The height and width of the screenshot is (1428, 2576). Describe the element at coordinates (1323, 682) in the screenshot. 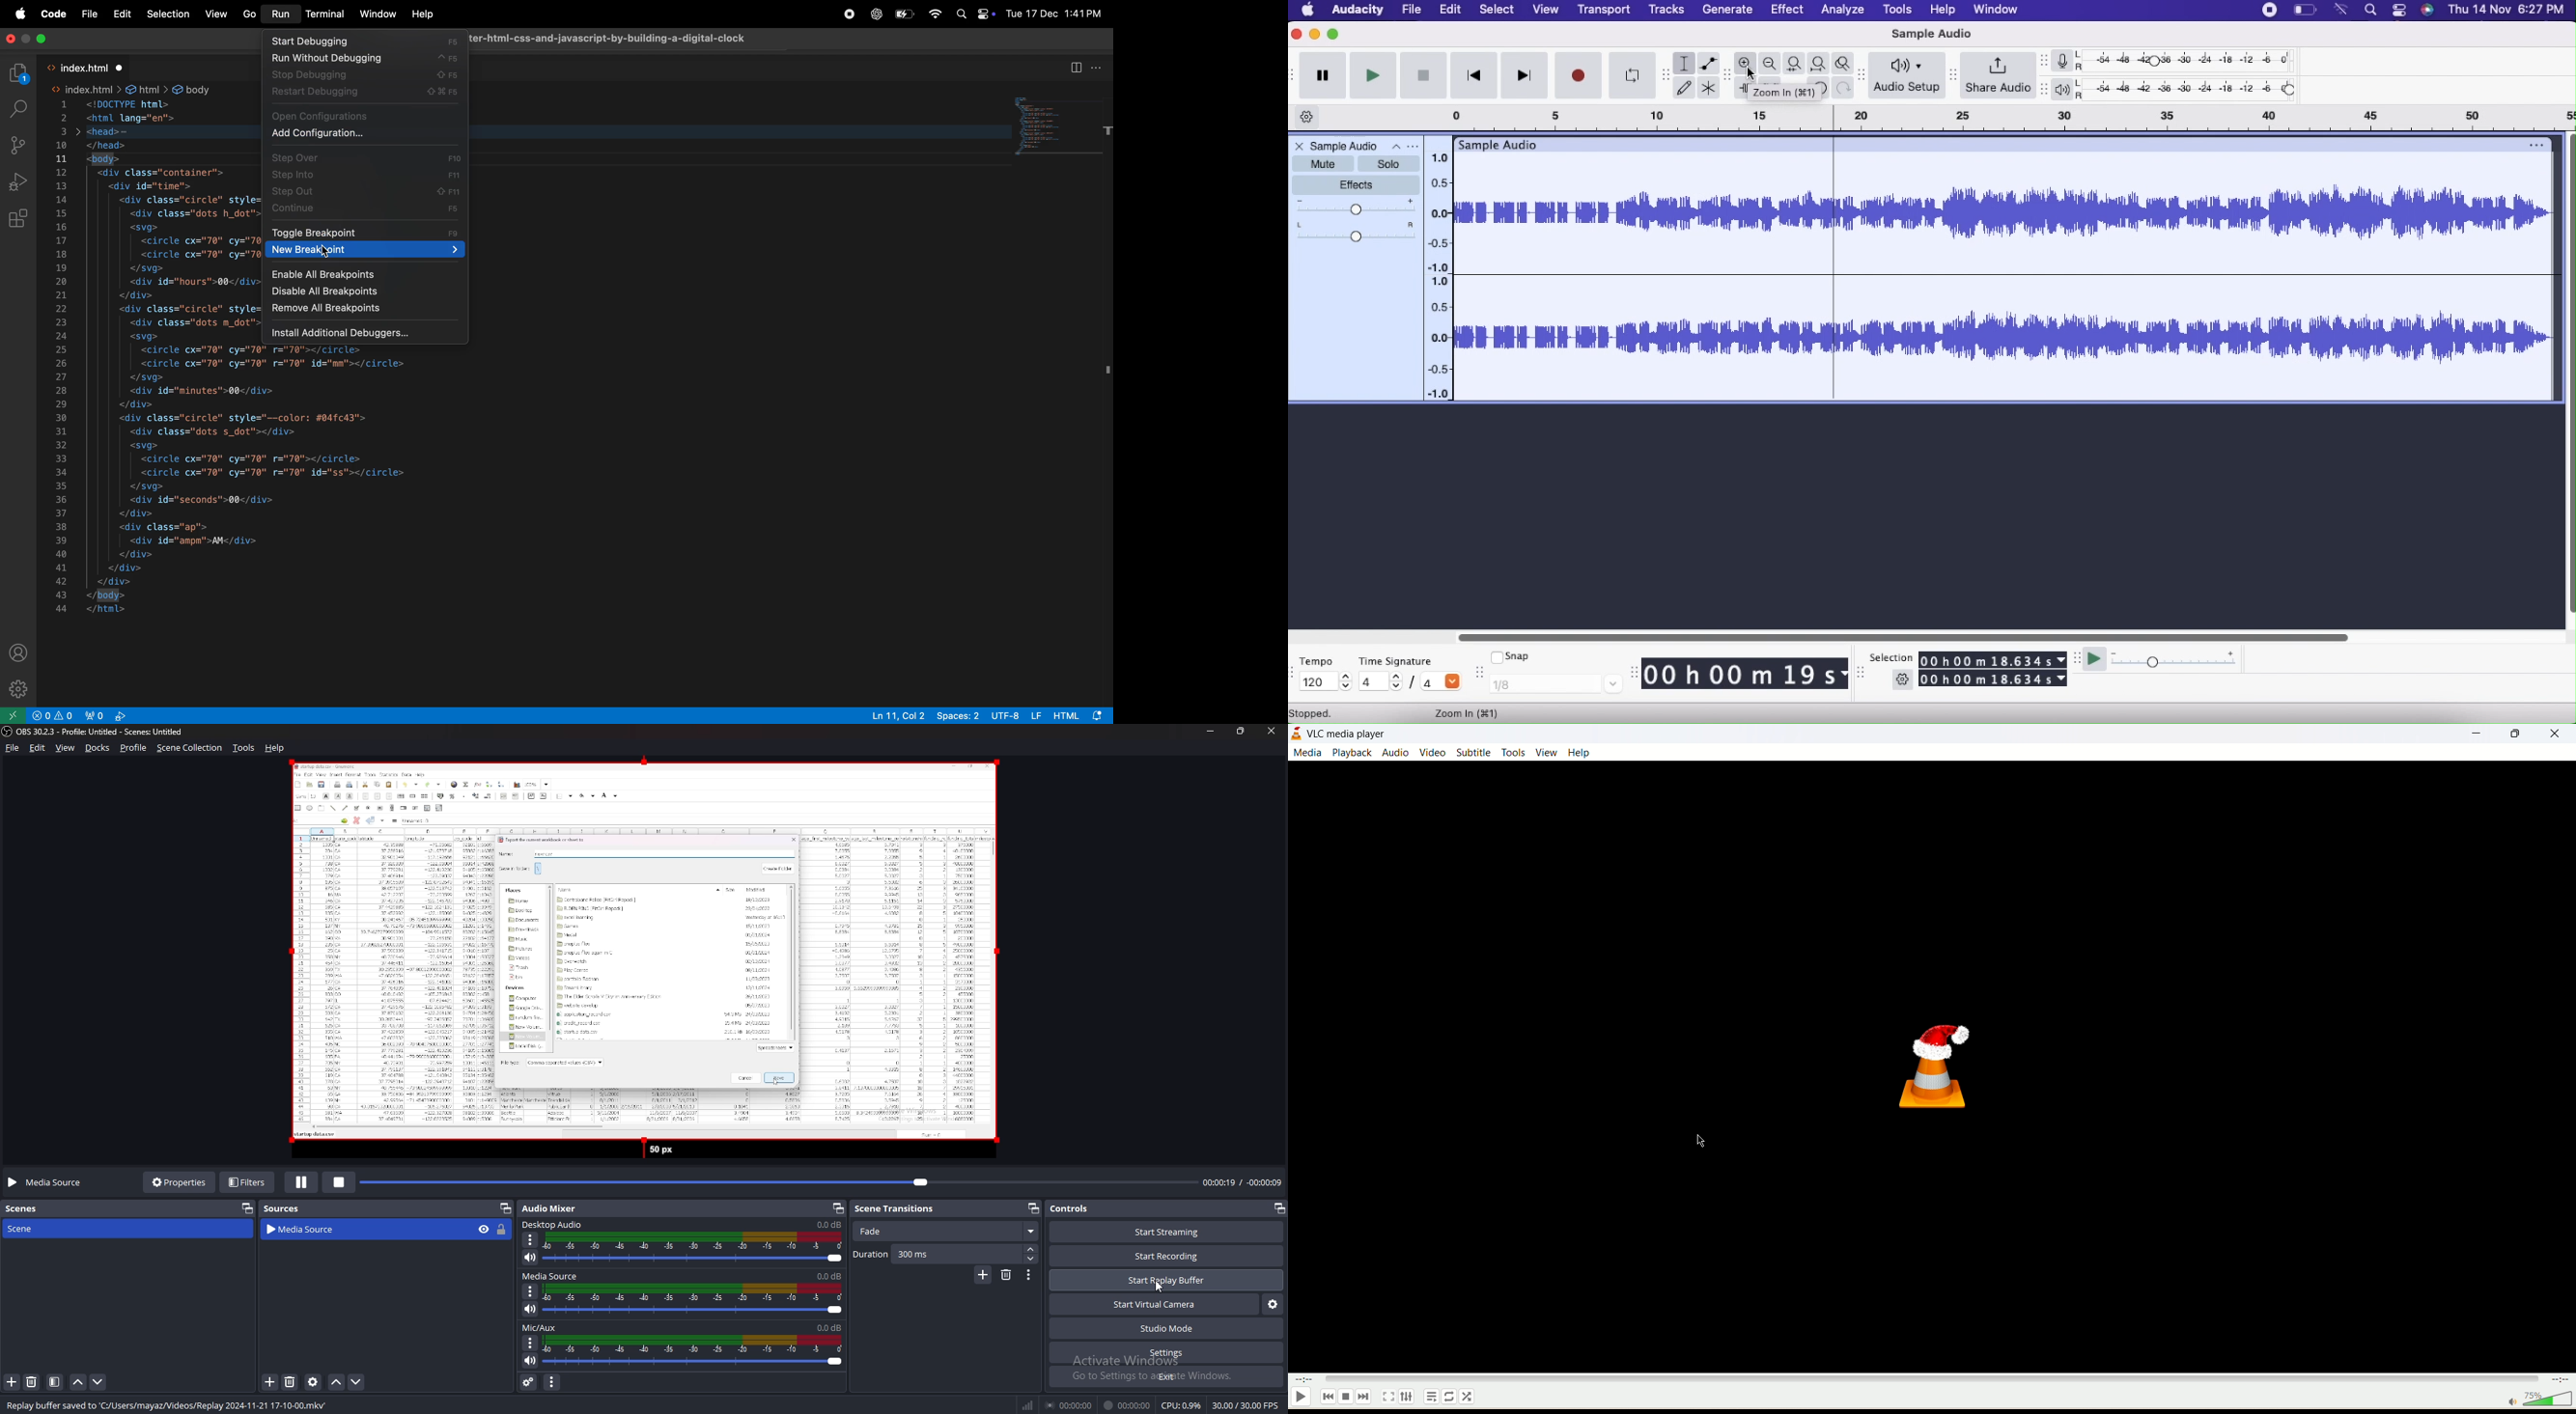

I see `120` at that location.